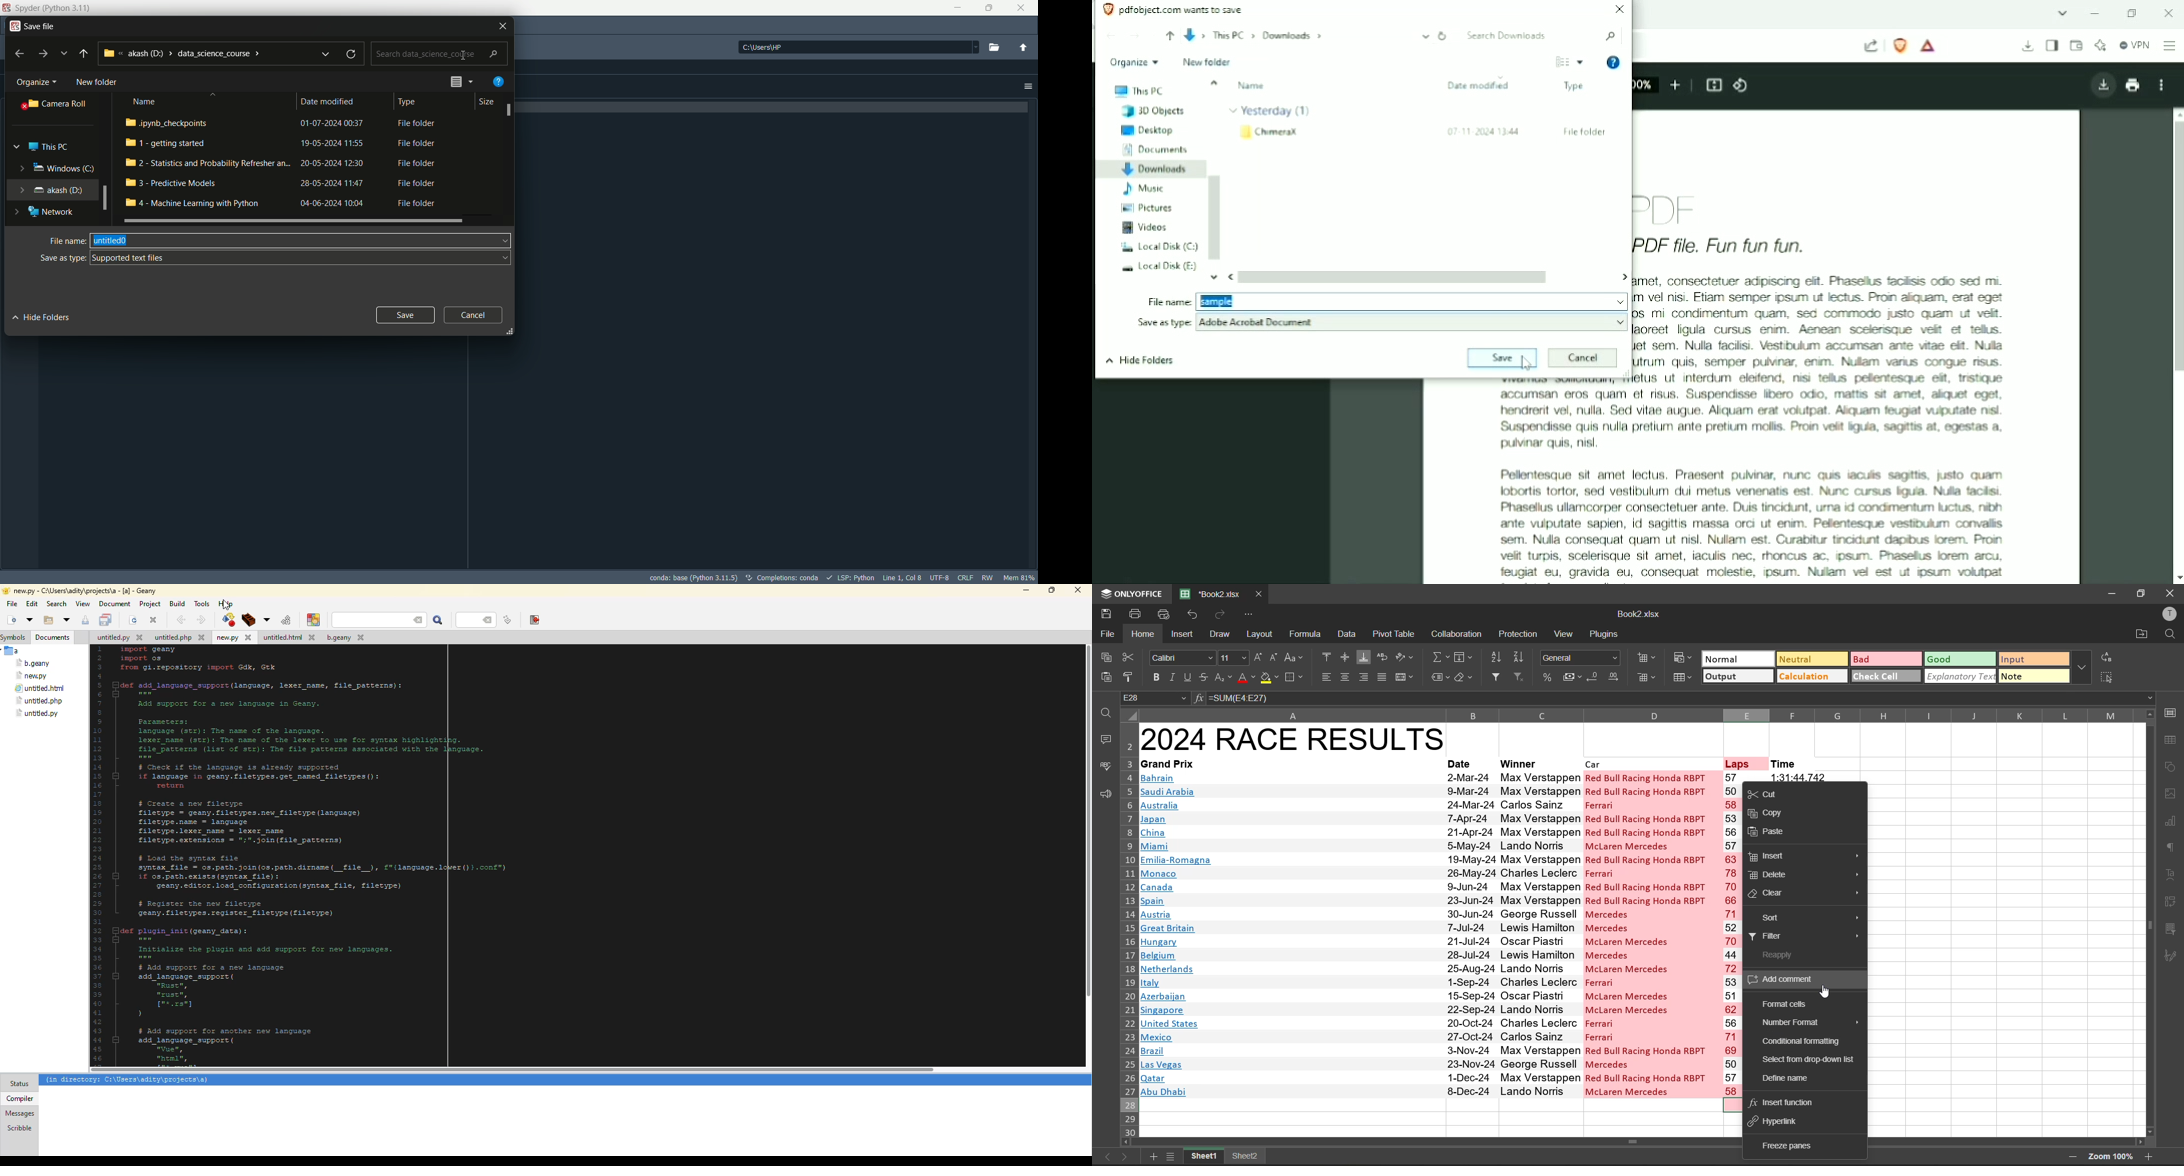  Describe the element at coordinates (1570, 677) in the screenshot. I see `accounting` at that location.